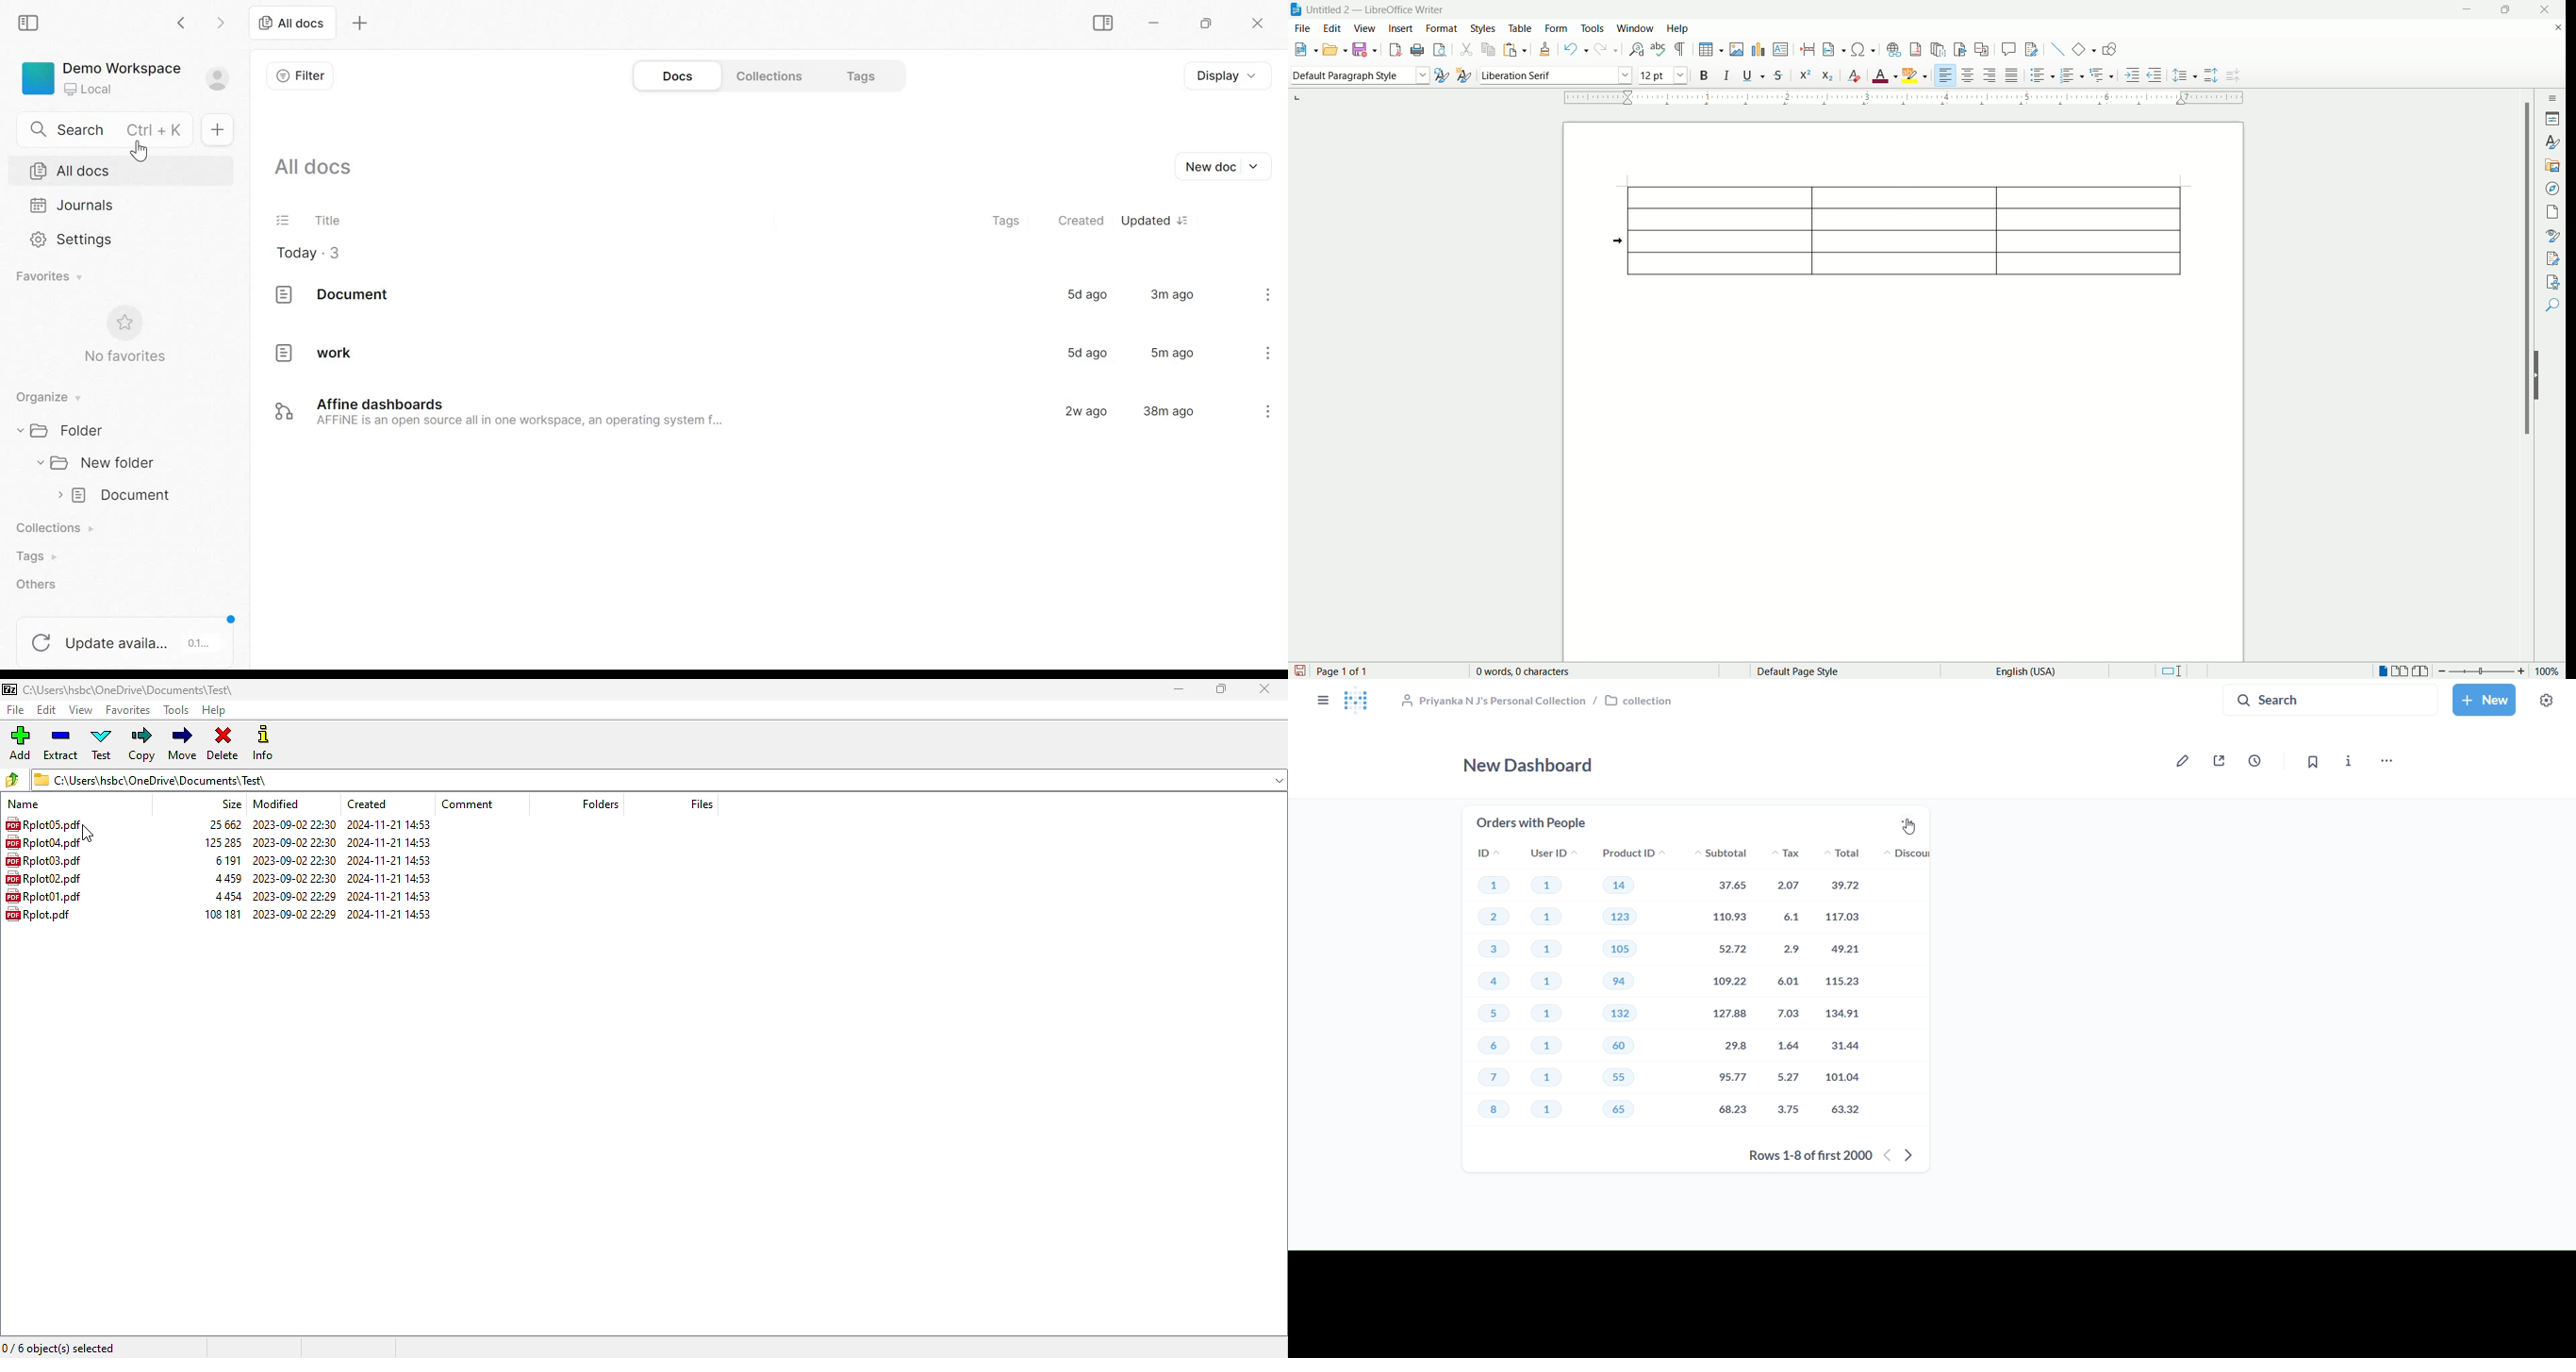  I want to click on Updated, so click(1153, 220).